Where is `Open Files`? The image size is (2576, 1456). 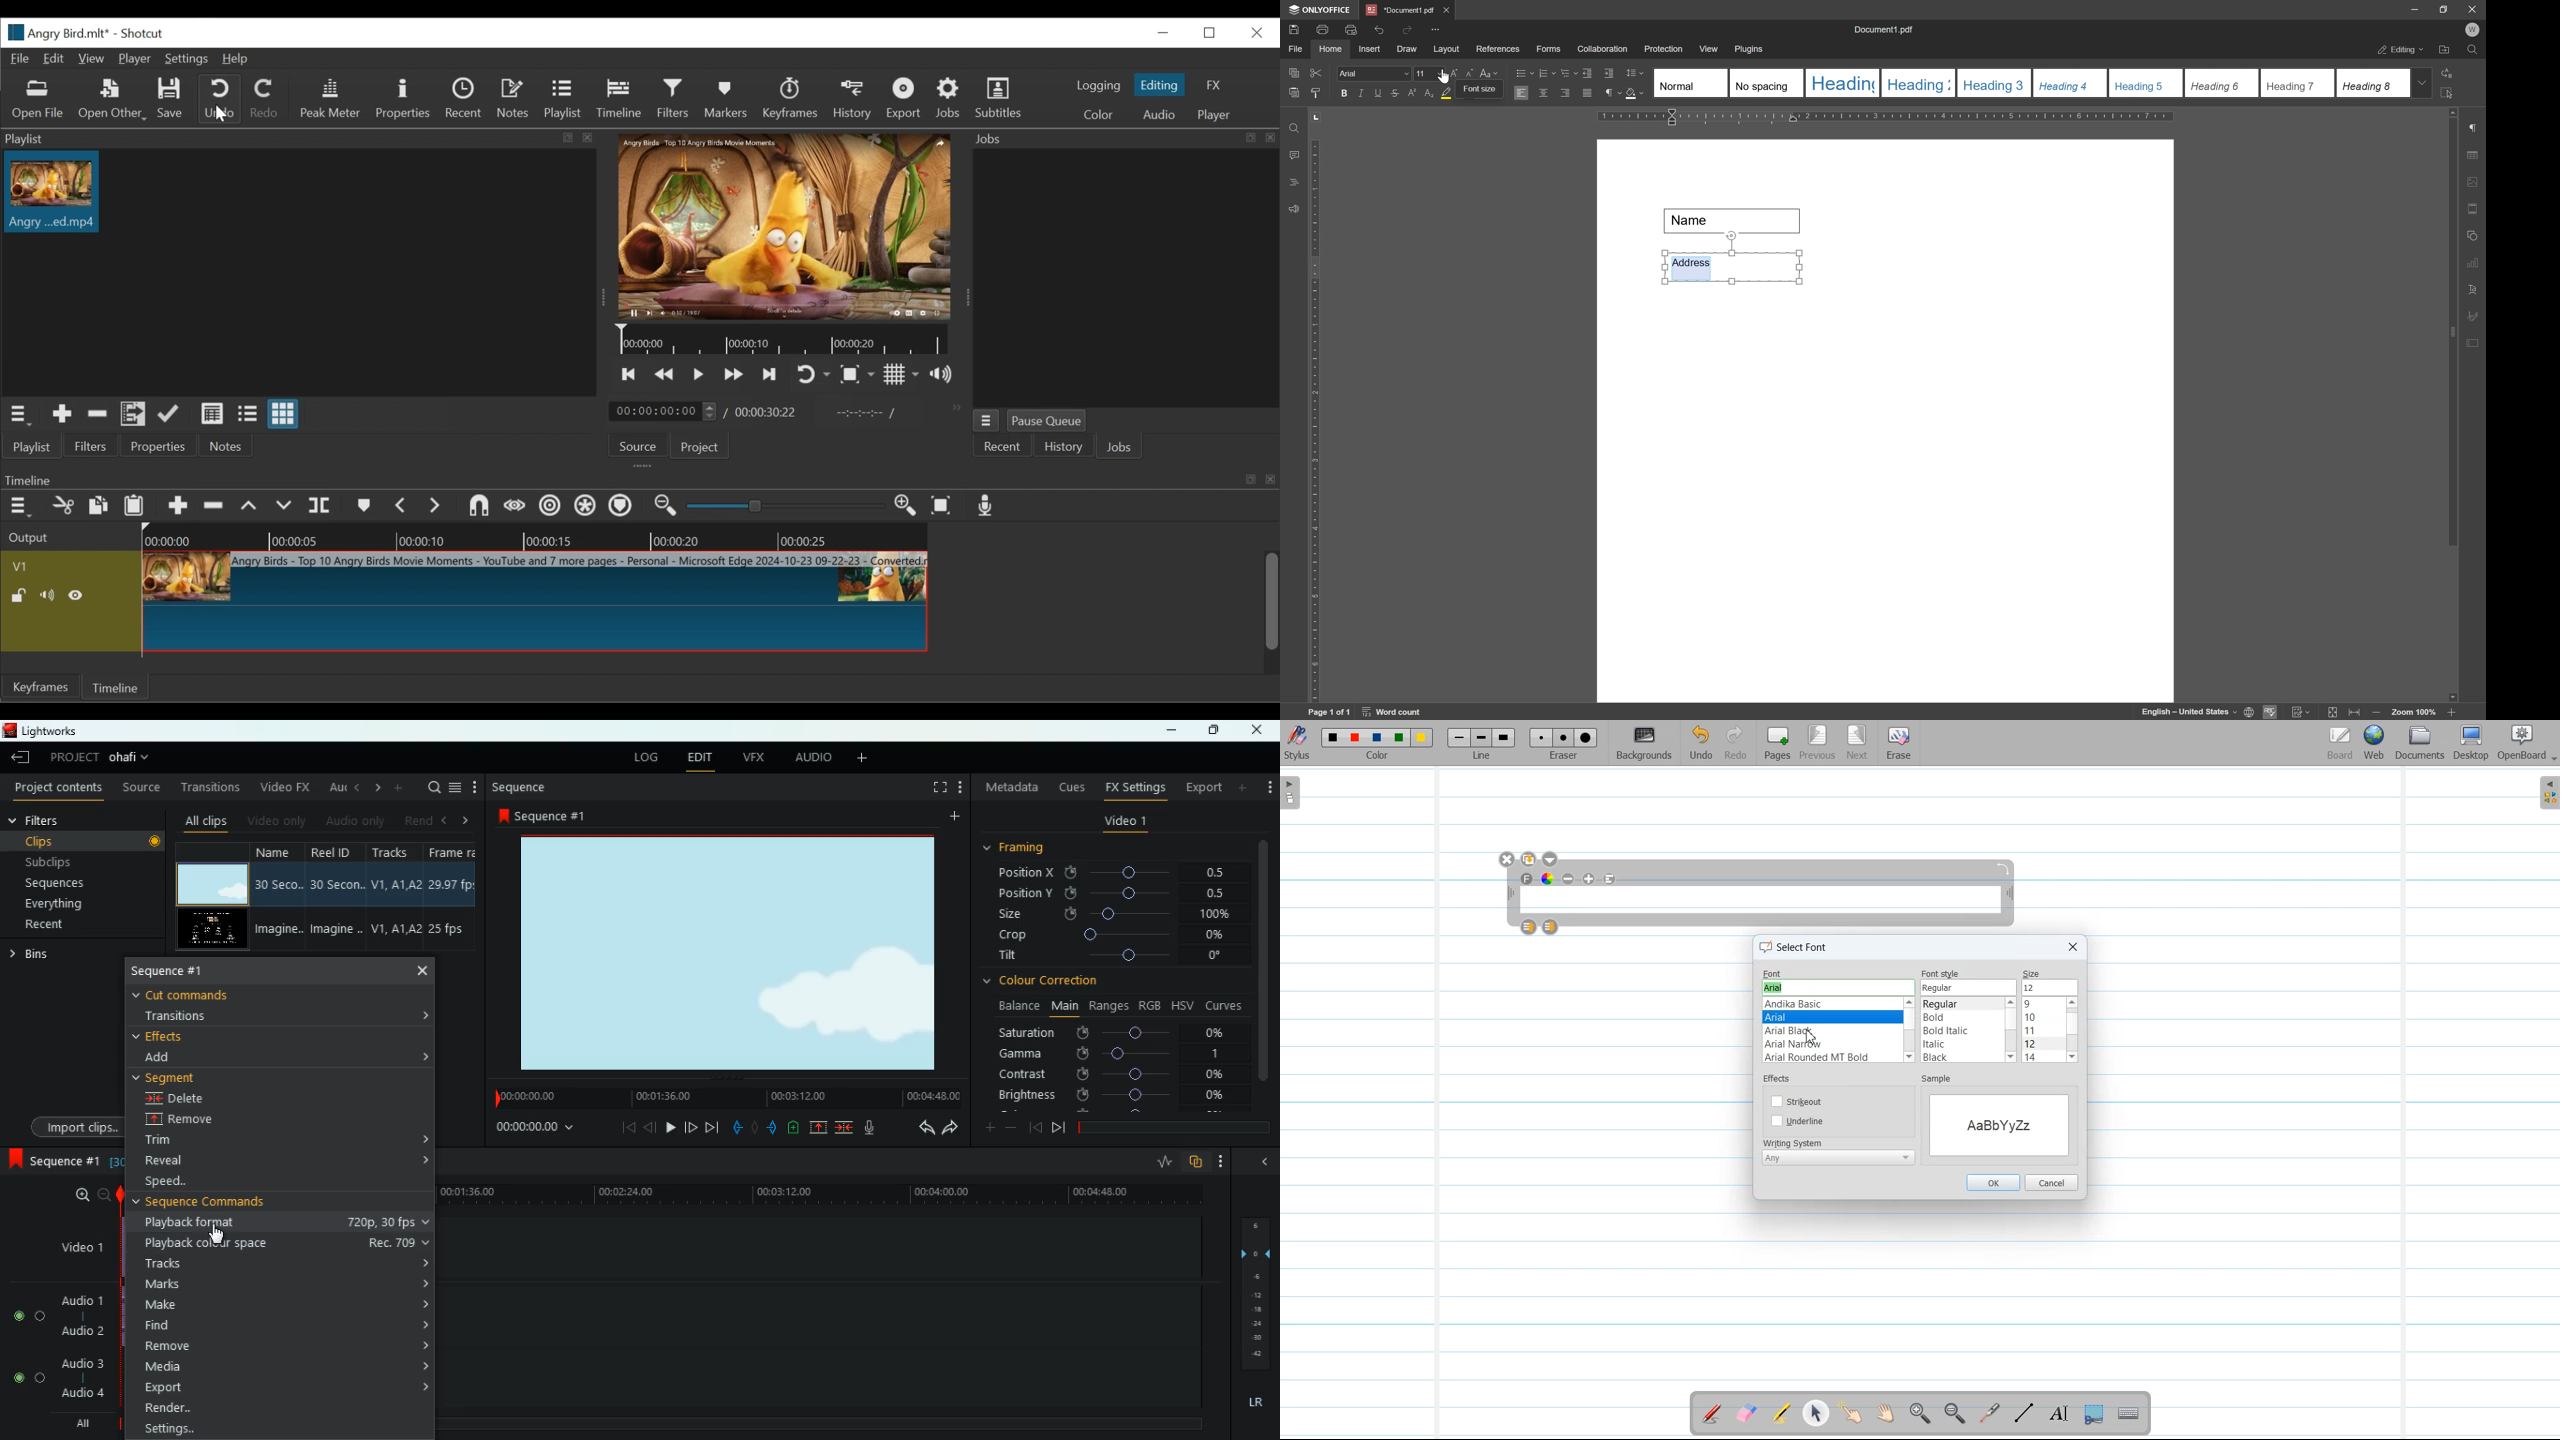
Open Files is located at coordinates (39, 100).